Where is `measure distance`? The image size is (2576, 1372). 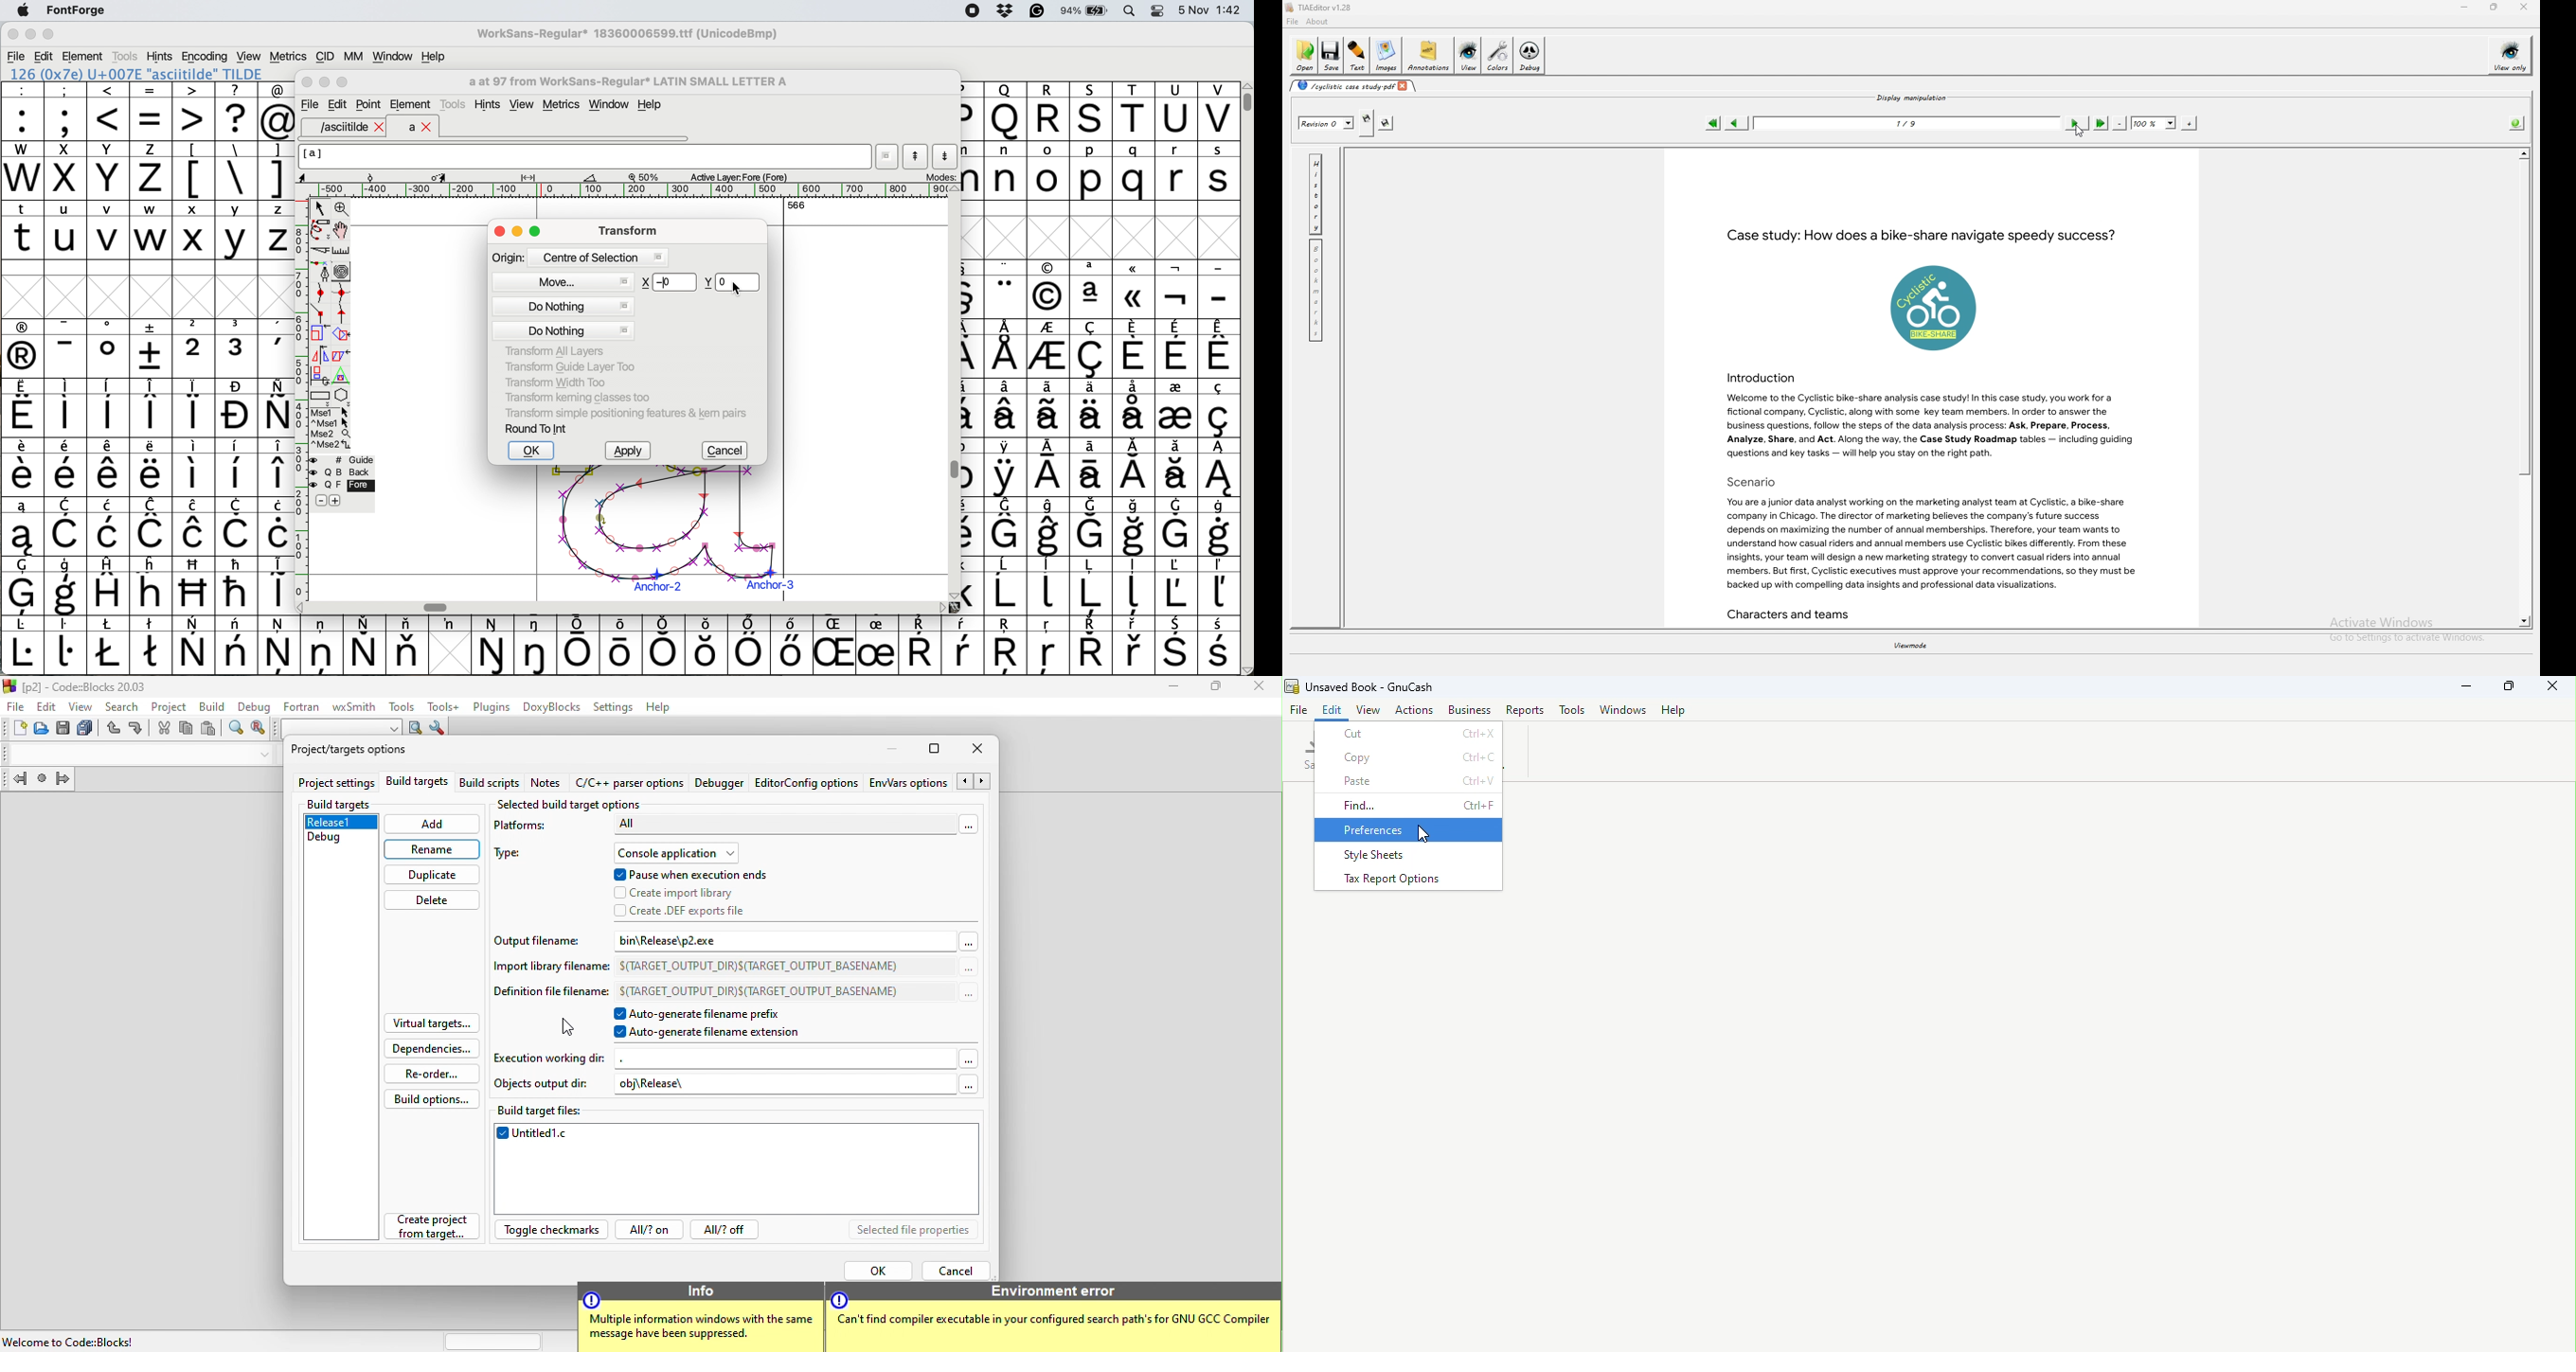 measure distance is located at coordinates (342, 251).